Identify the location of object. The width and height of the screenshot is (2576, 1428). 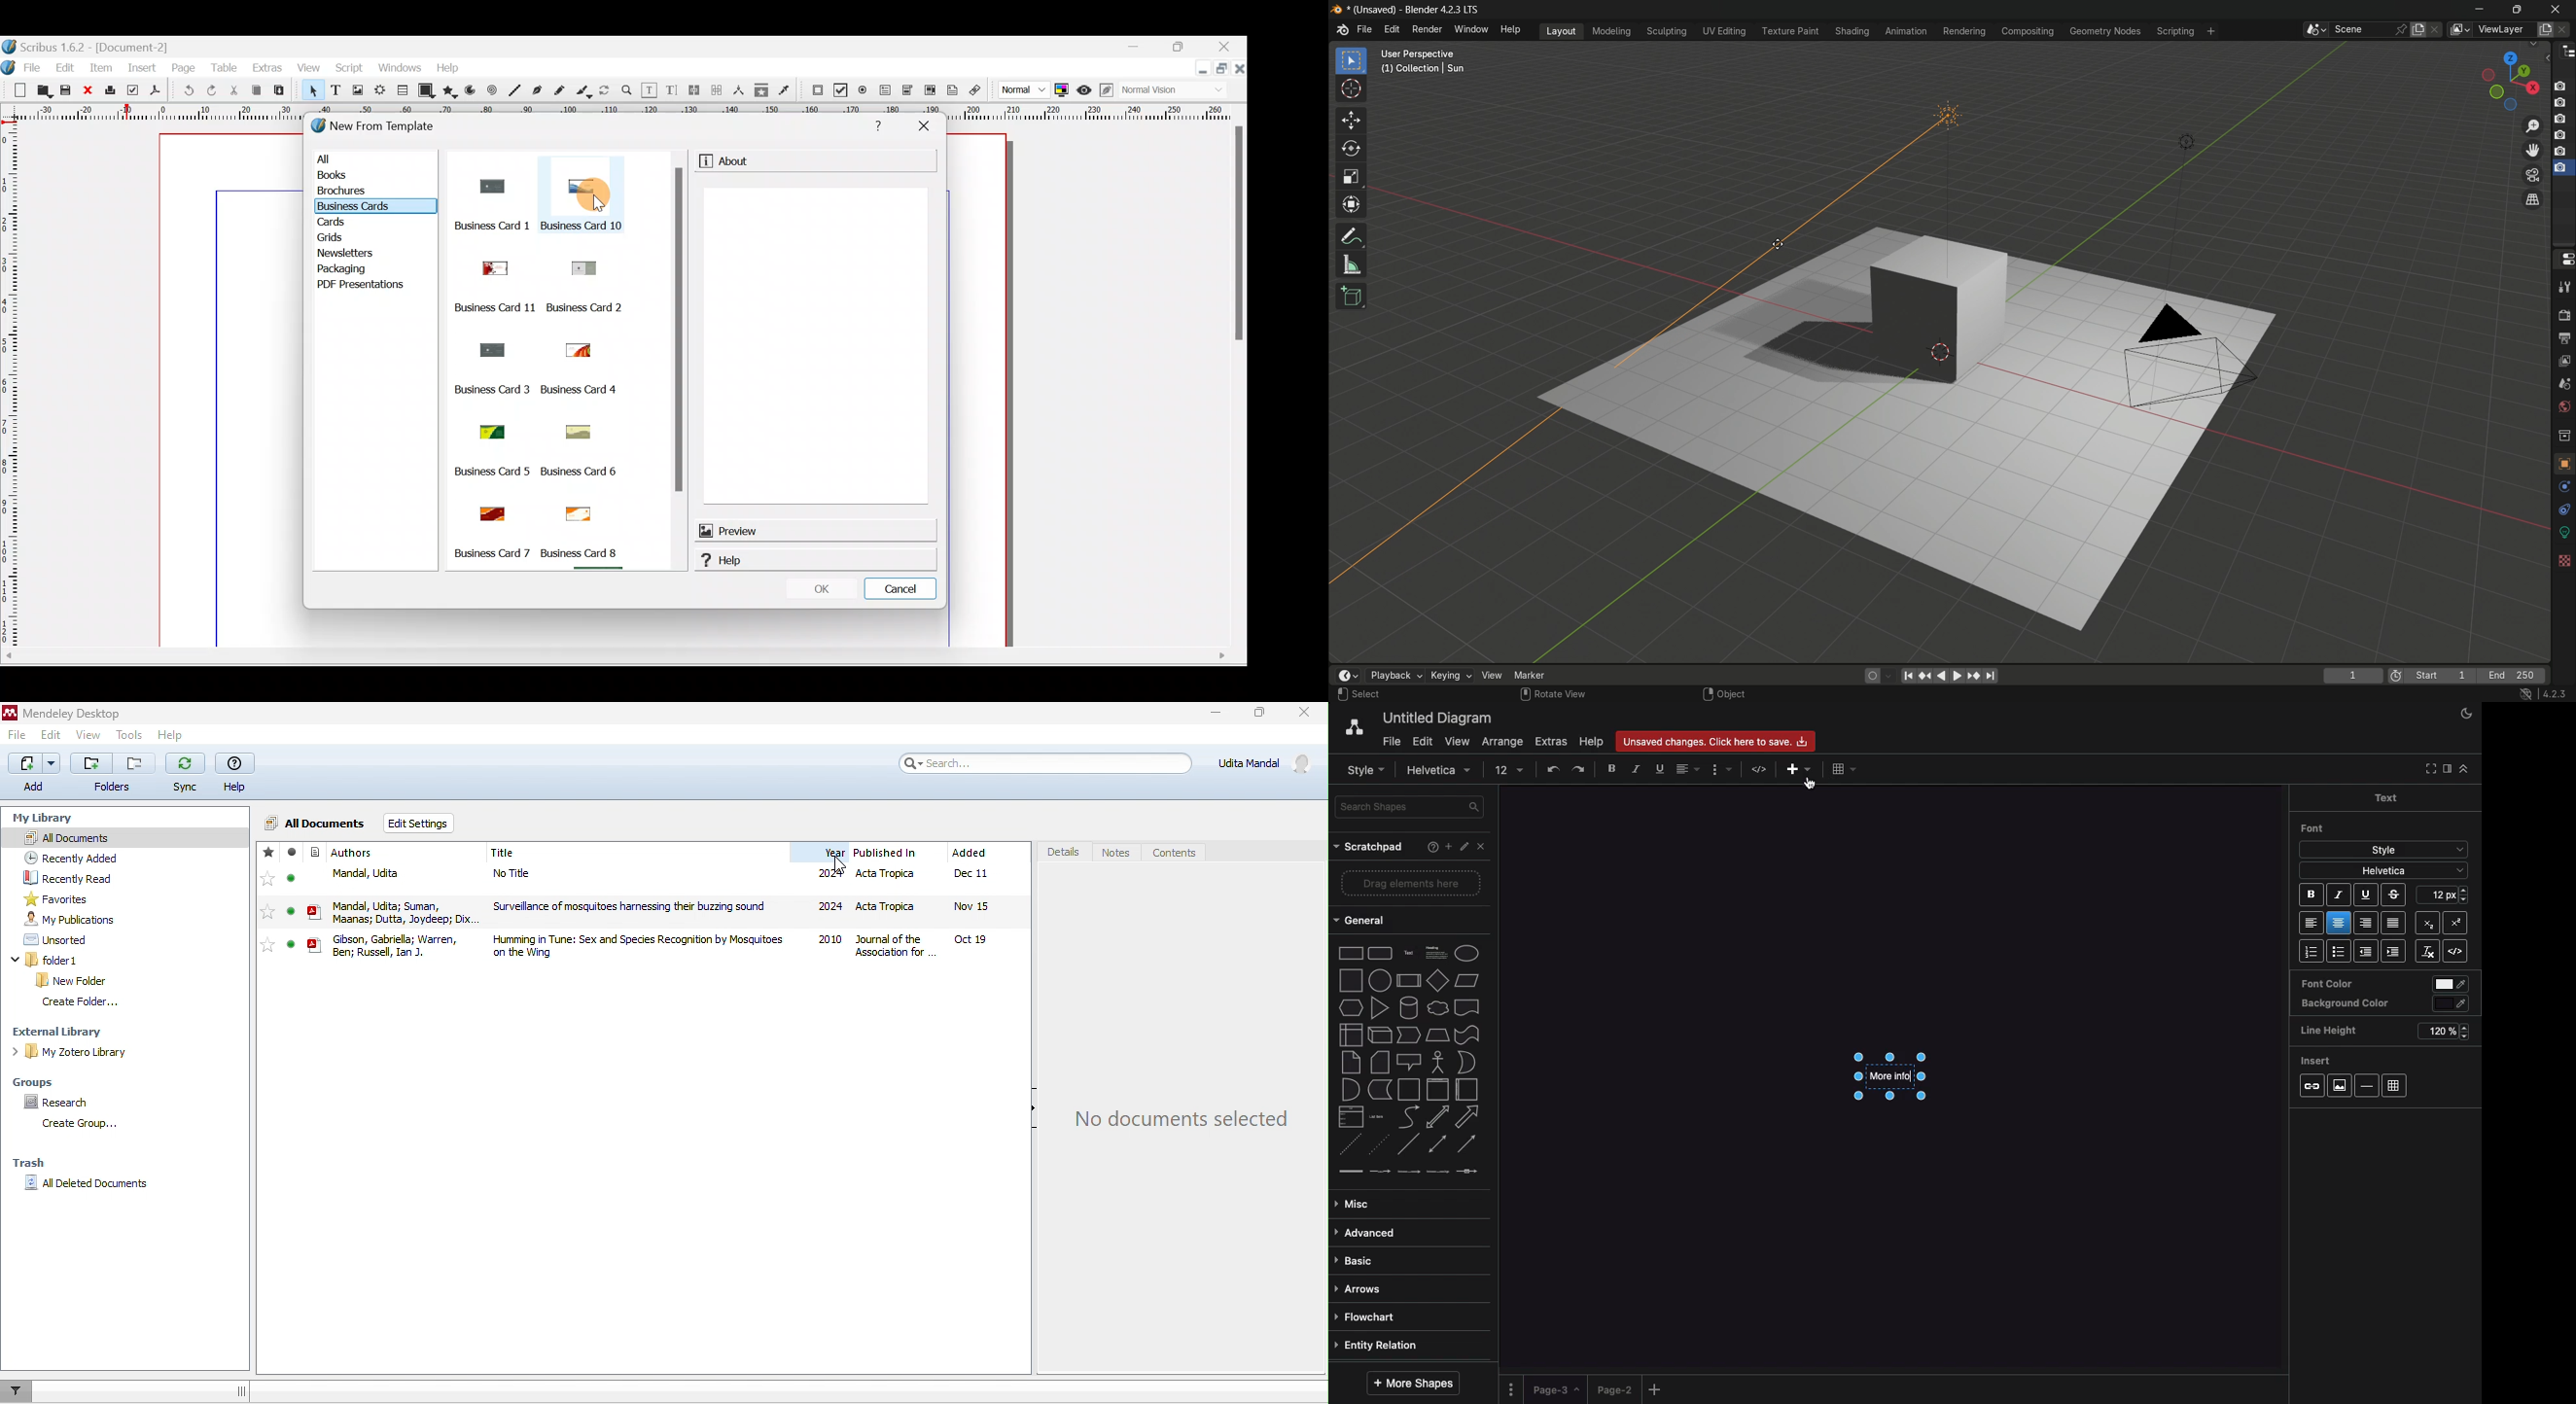
(1733, 694).